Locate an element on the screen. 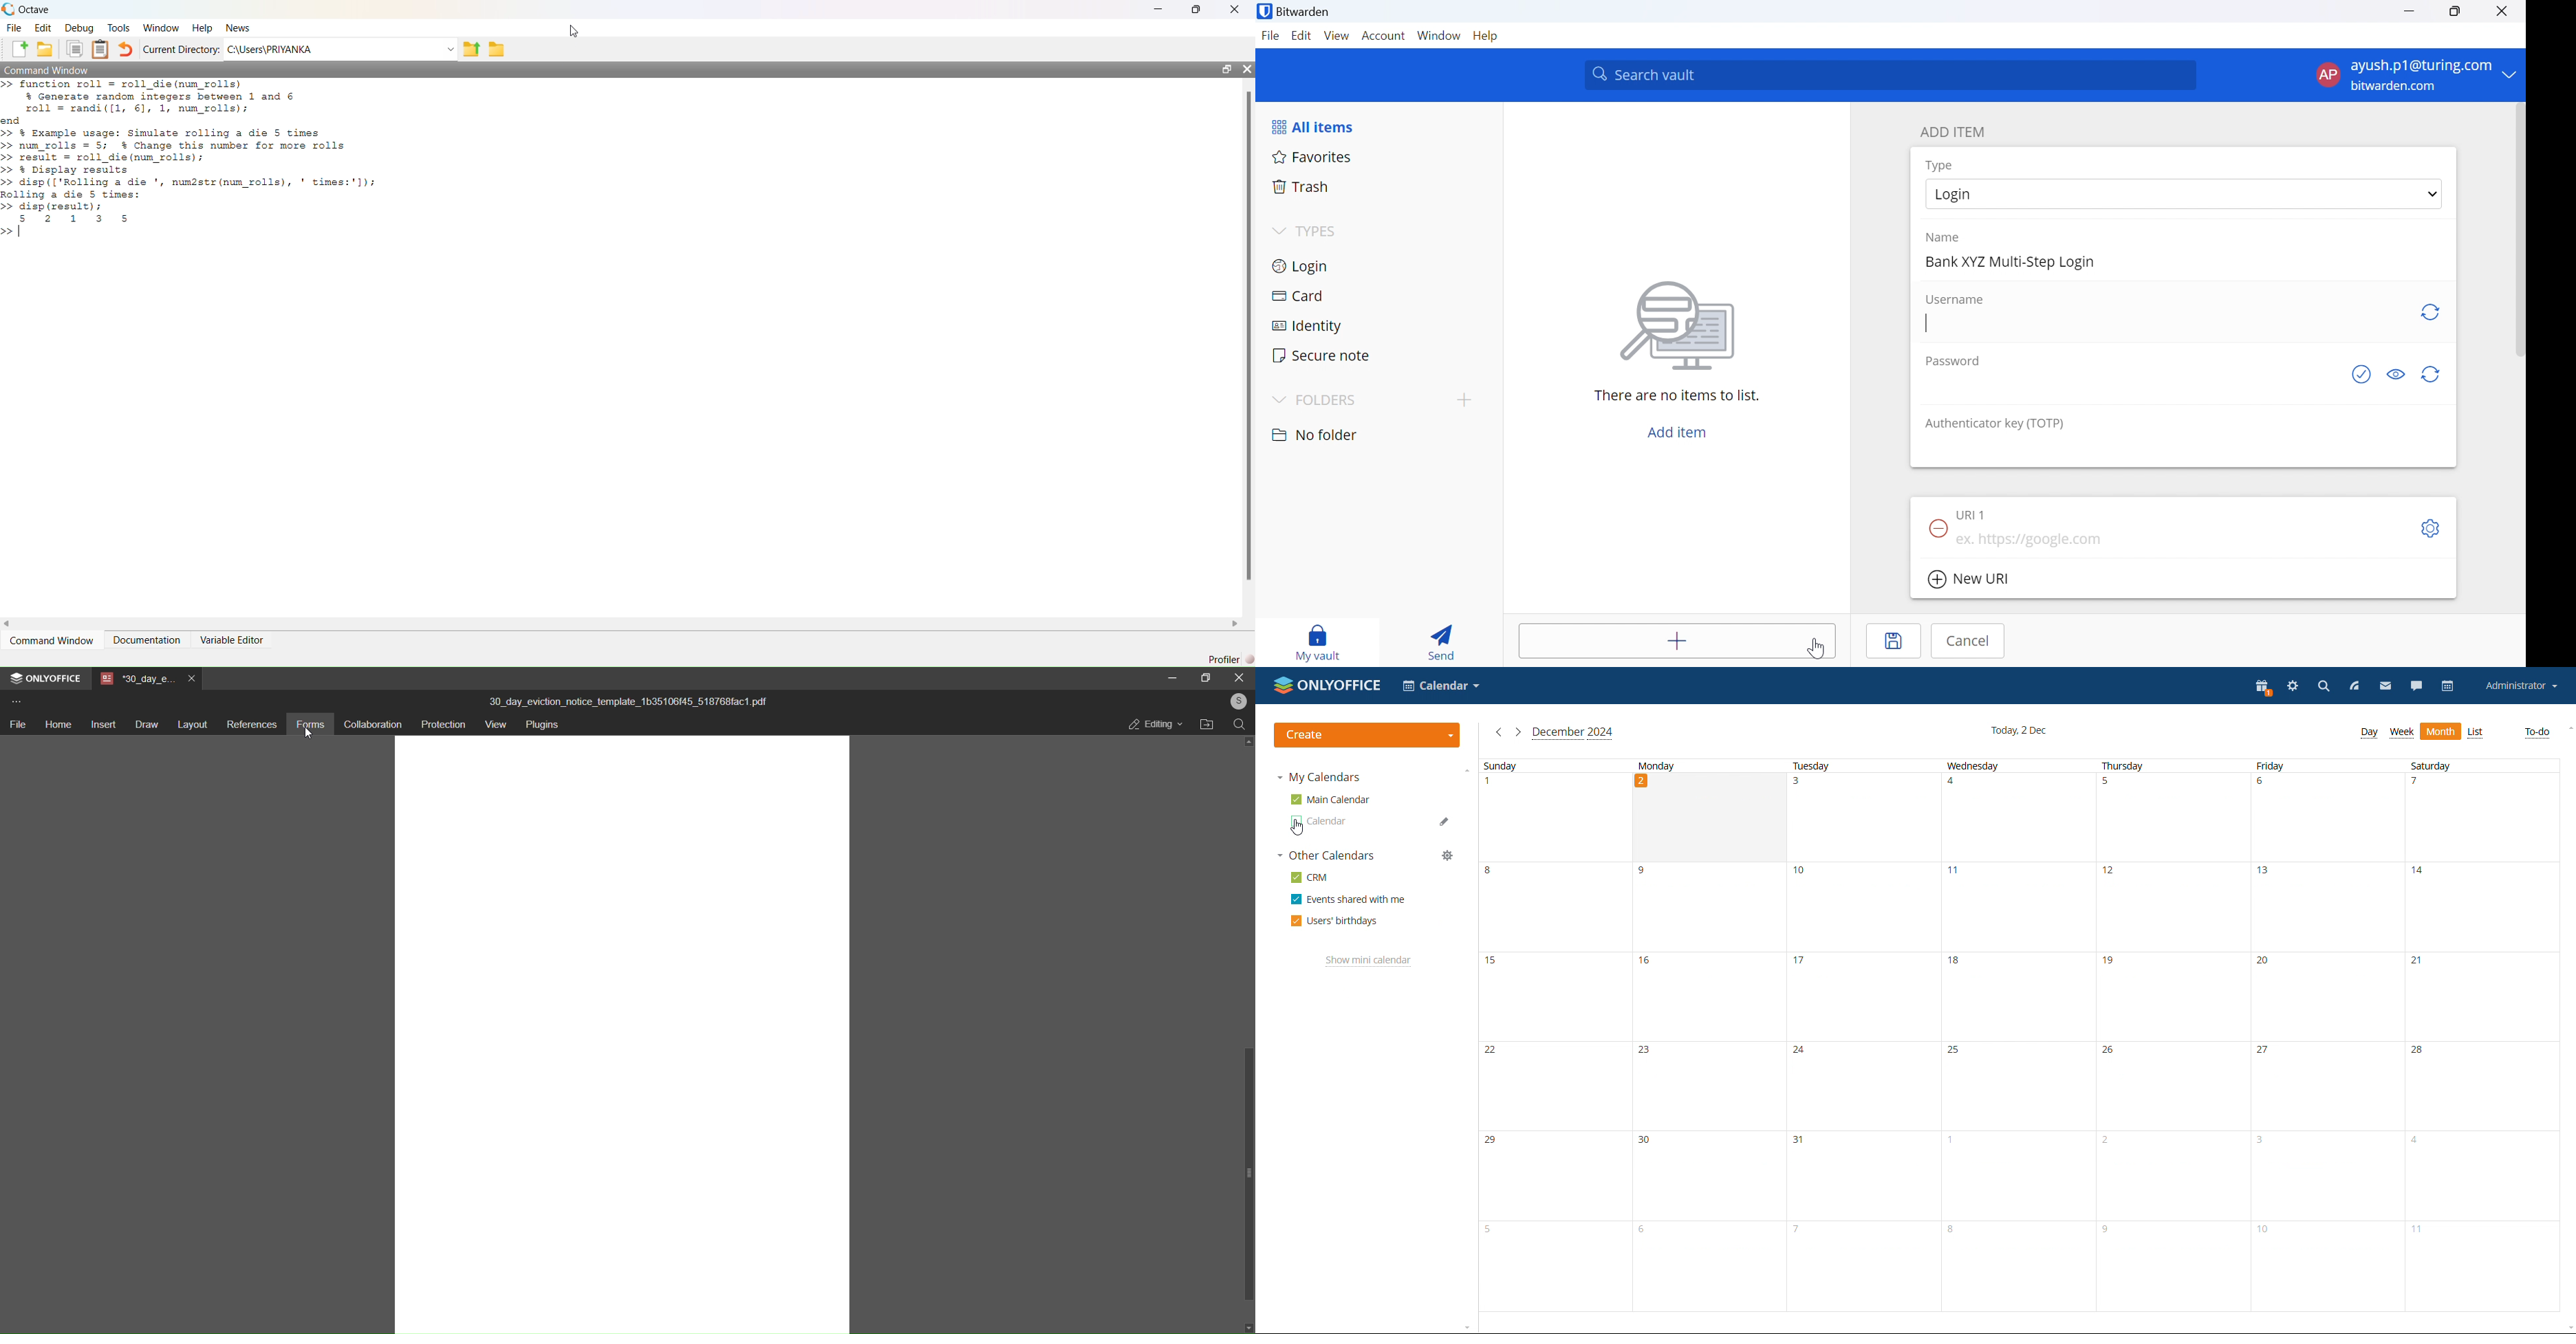  canvas is located at coordinates (623, 1036).